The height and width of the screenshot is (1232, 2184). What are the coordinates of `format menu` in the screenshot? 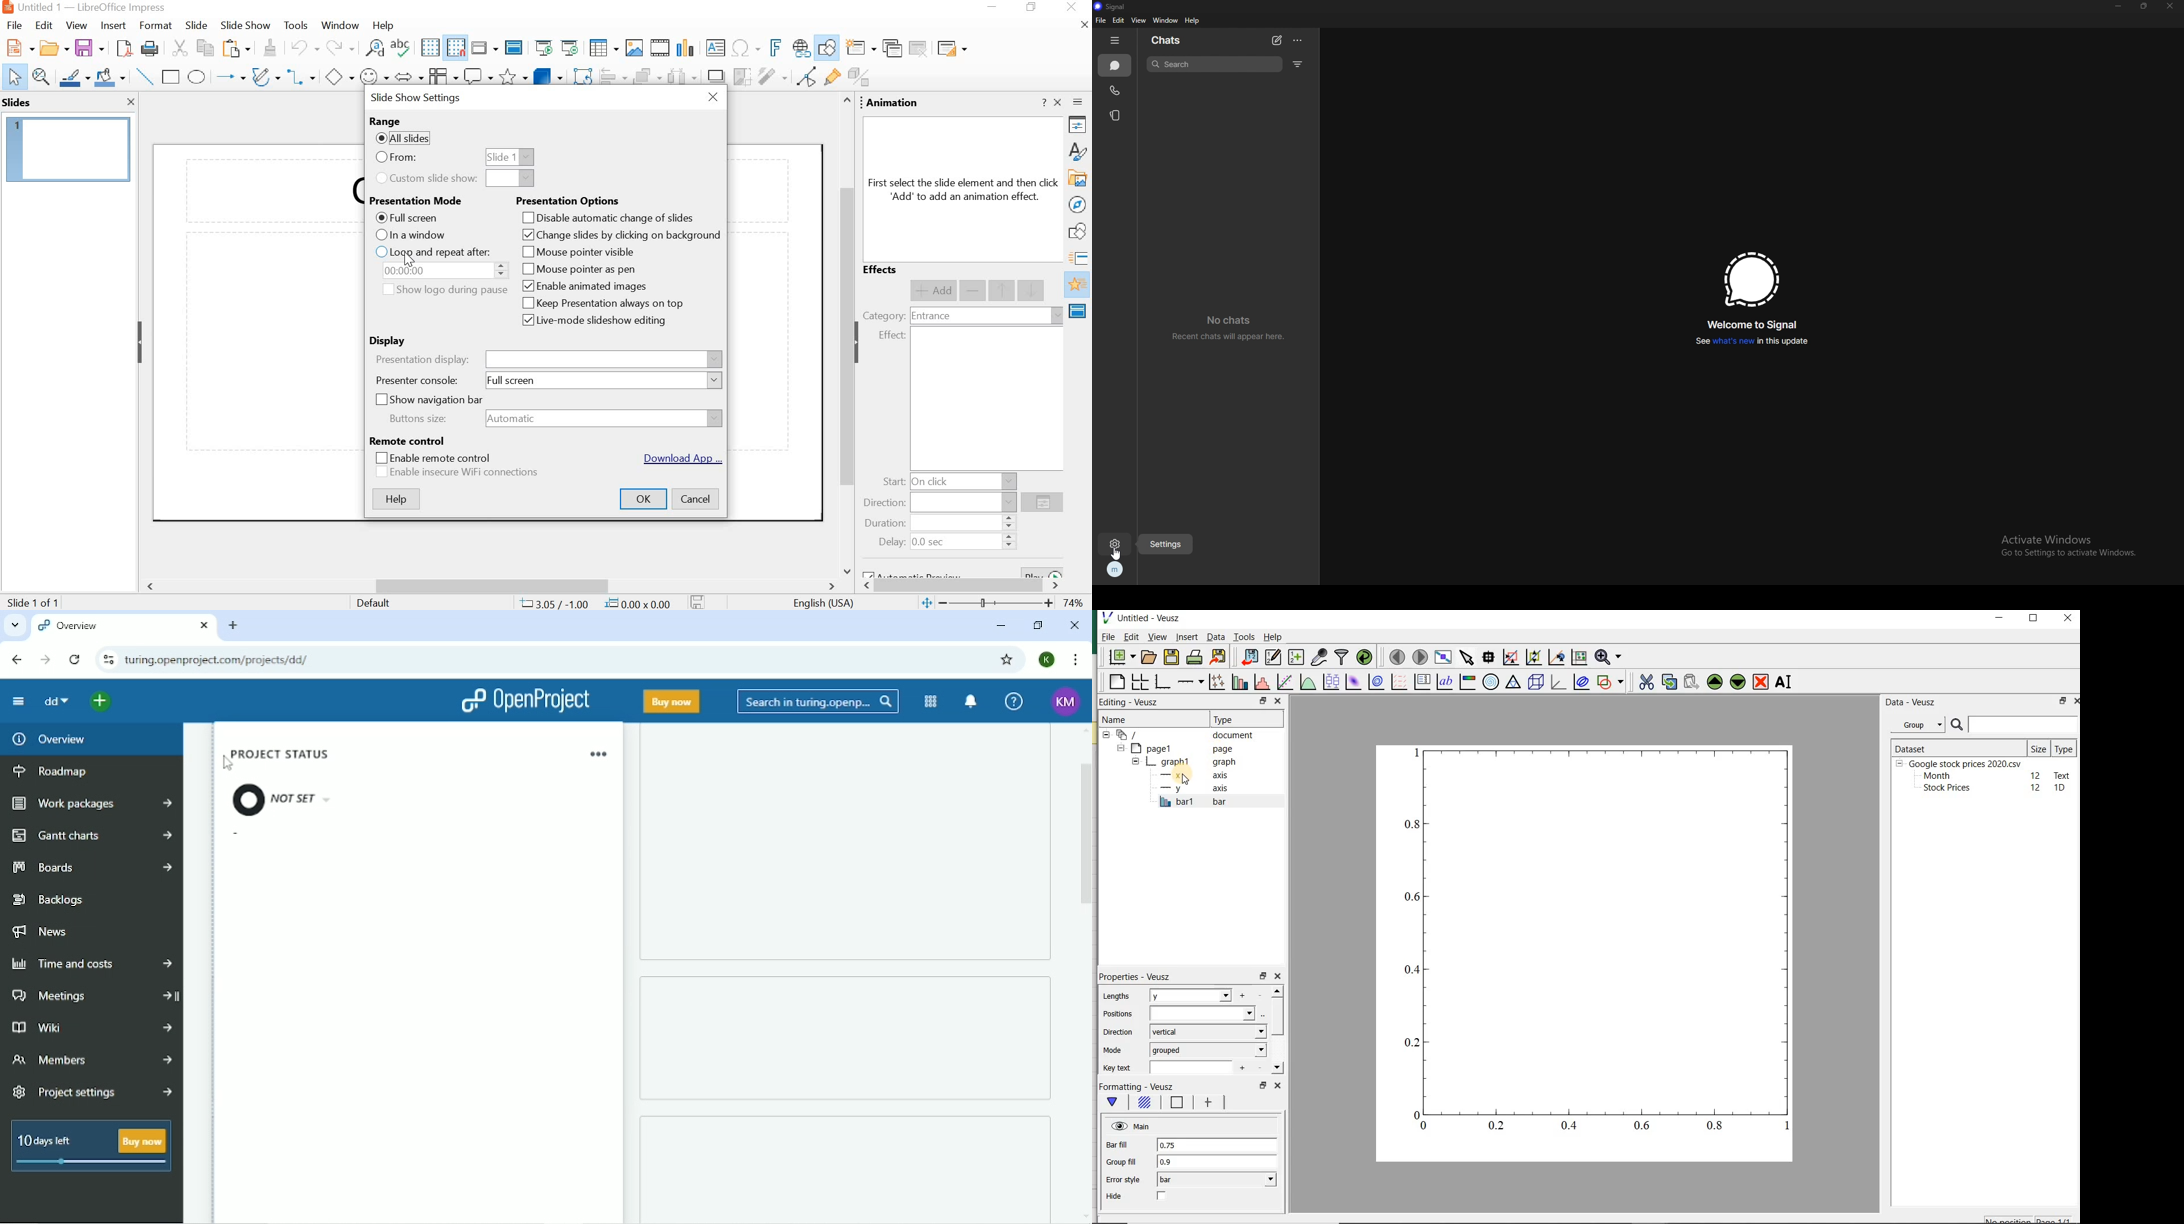 It's located at (154, 26).